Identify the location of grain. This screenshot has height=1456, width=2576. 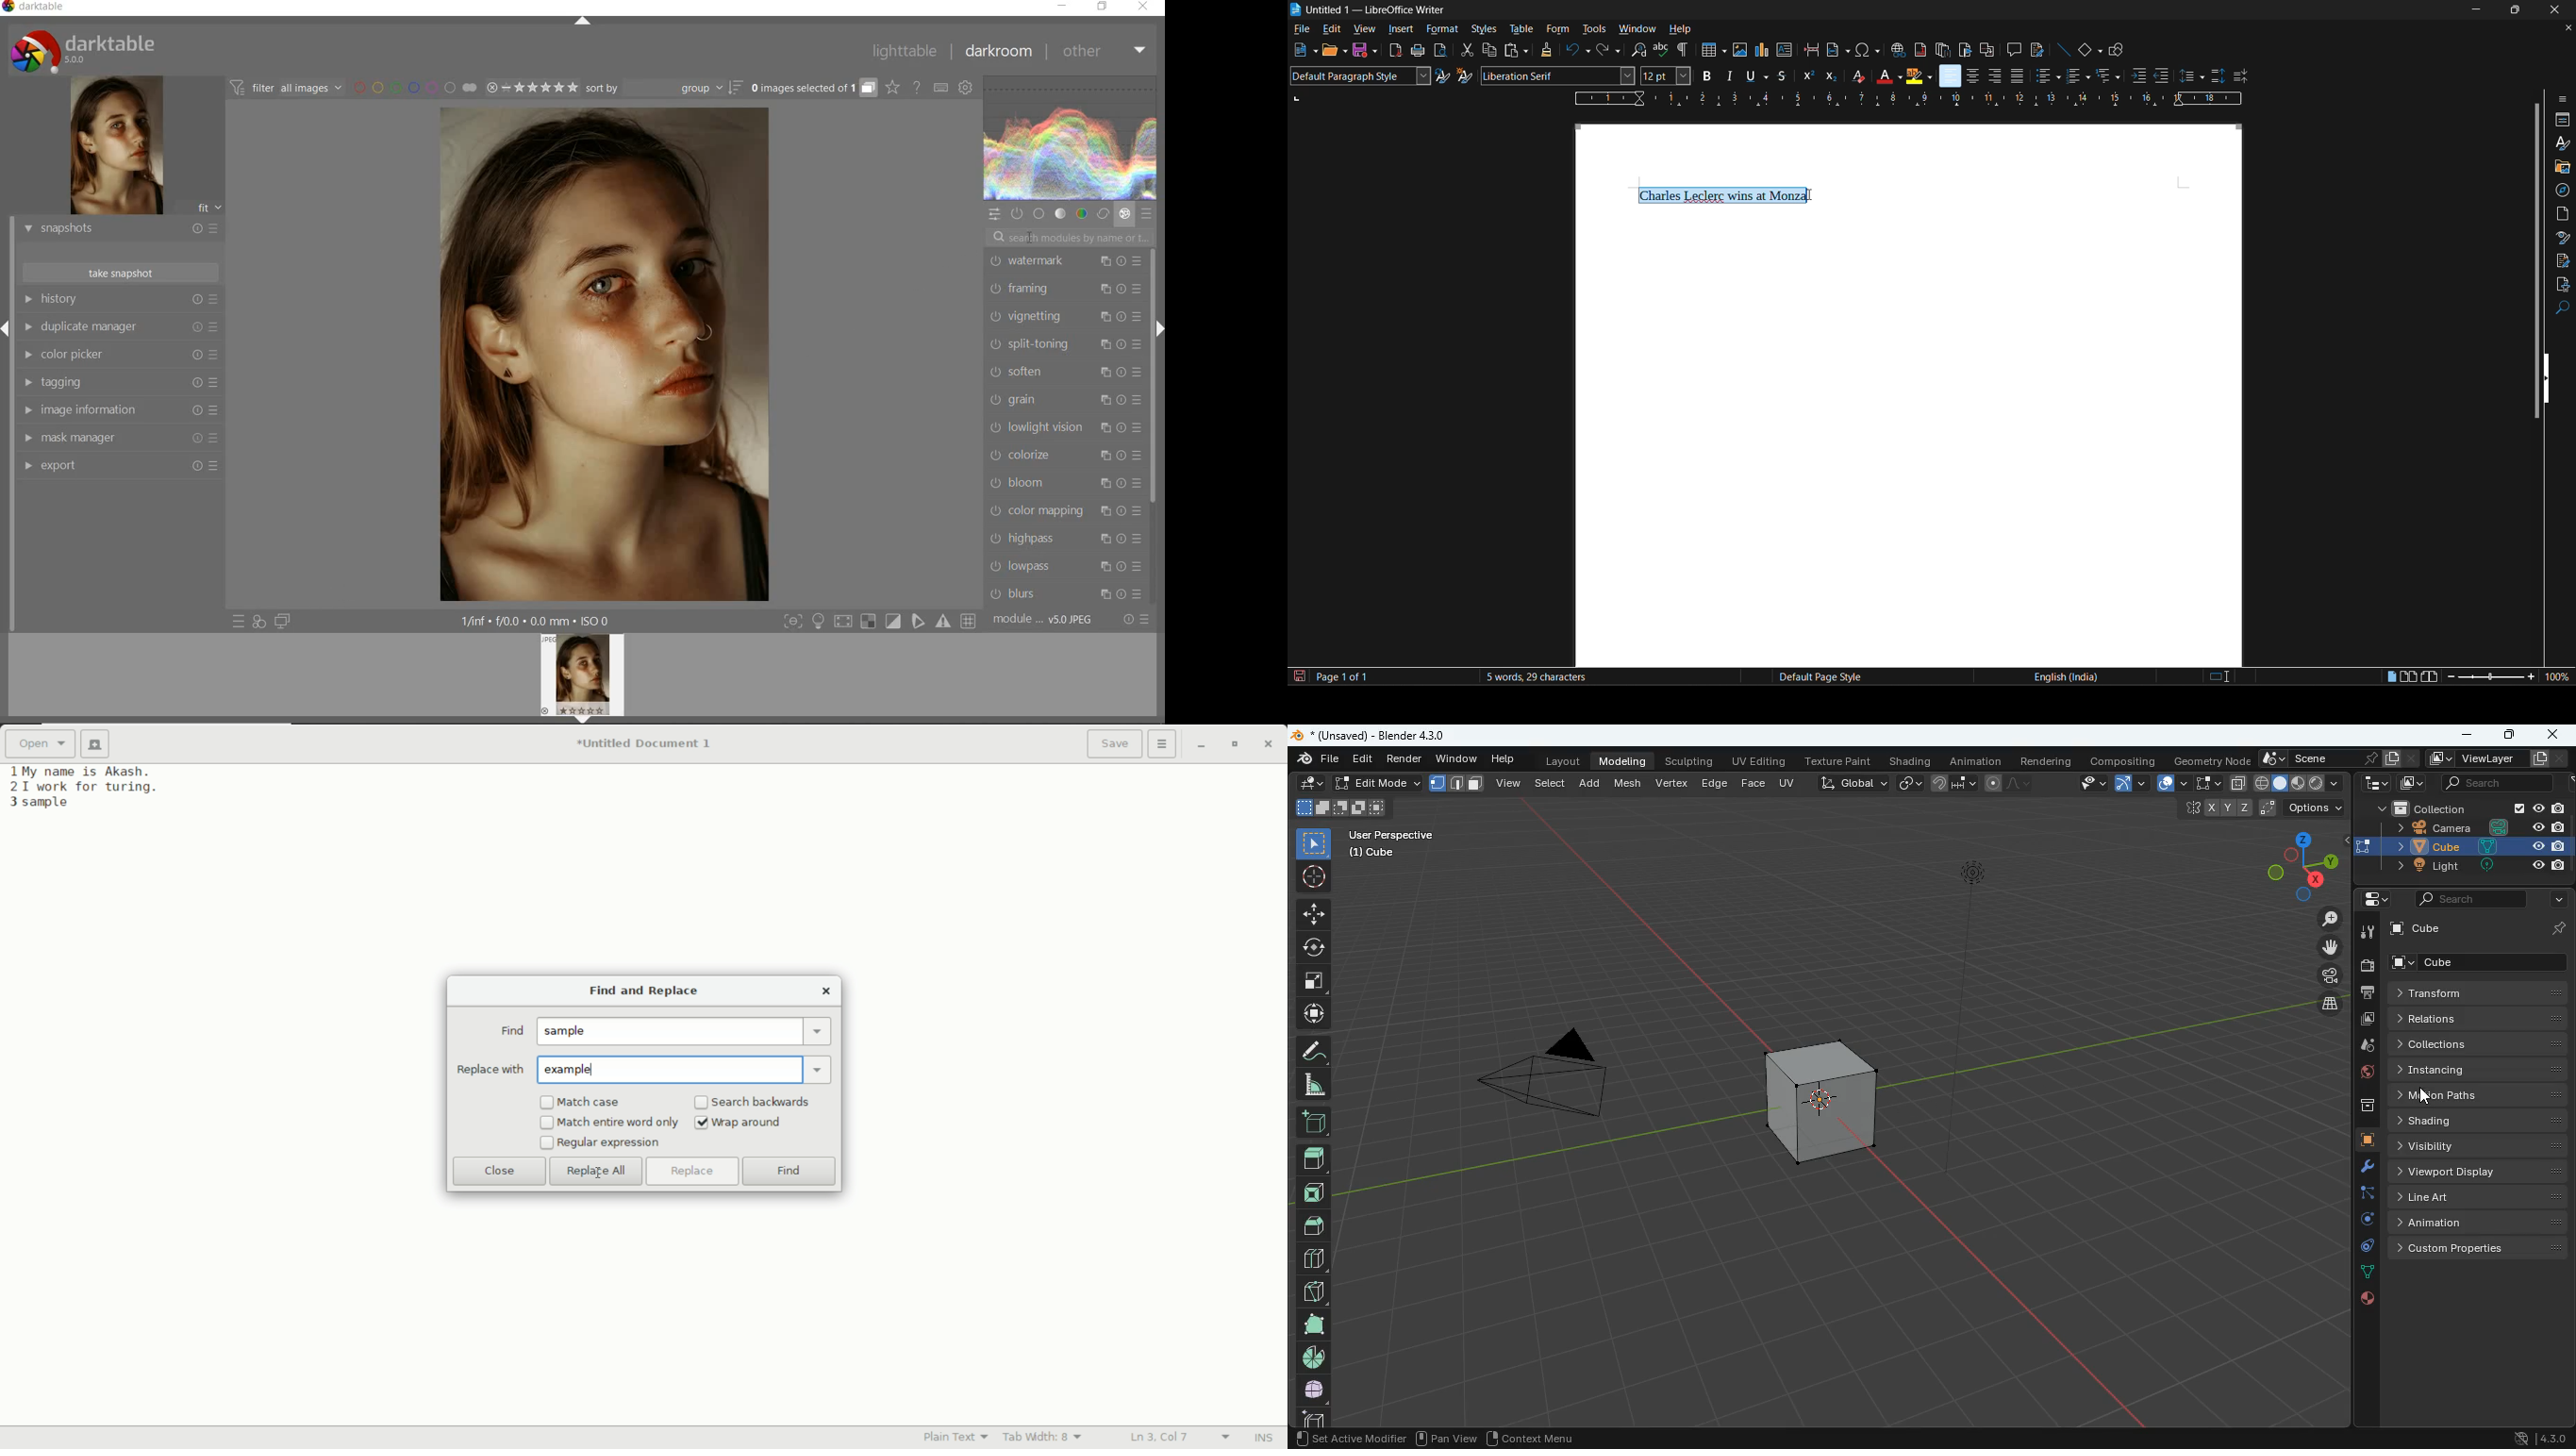
(1065, 401).